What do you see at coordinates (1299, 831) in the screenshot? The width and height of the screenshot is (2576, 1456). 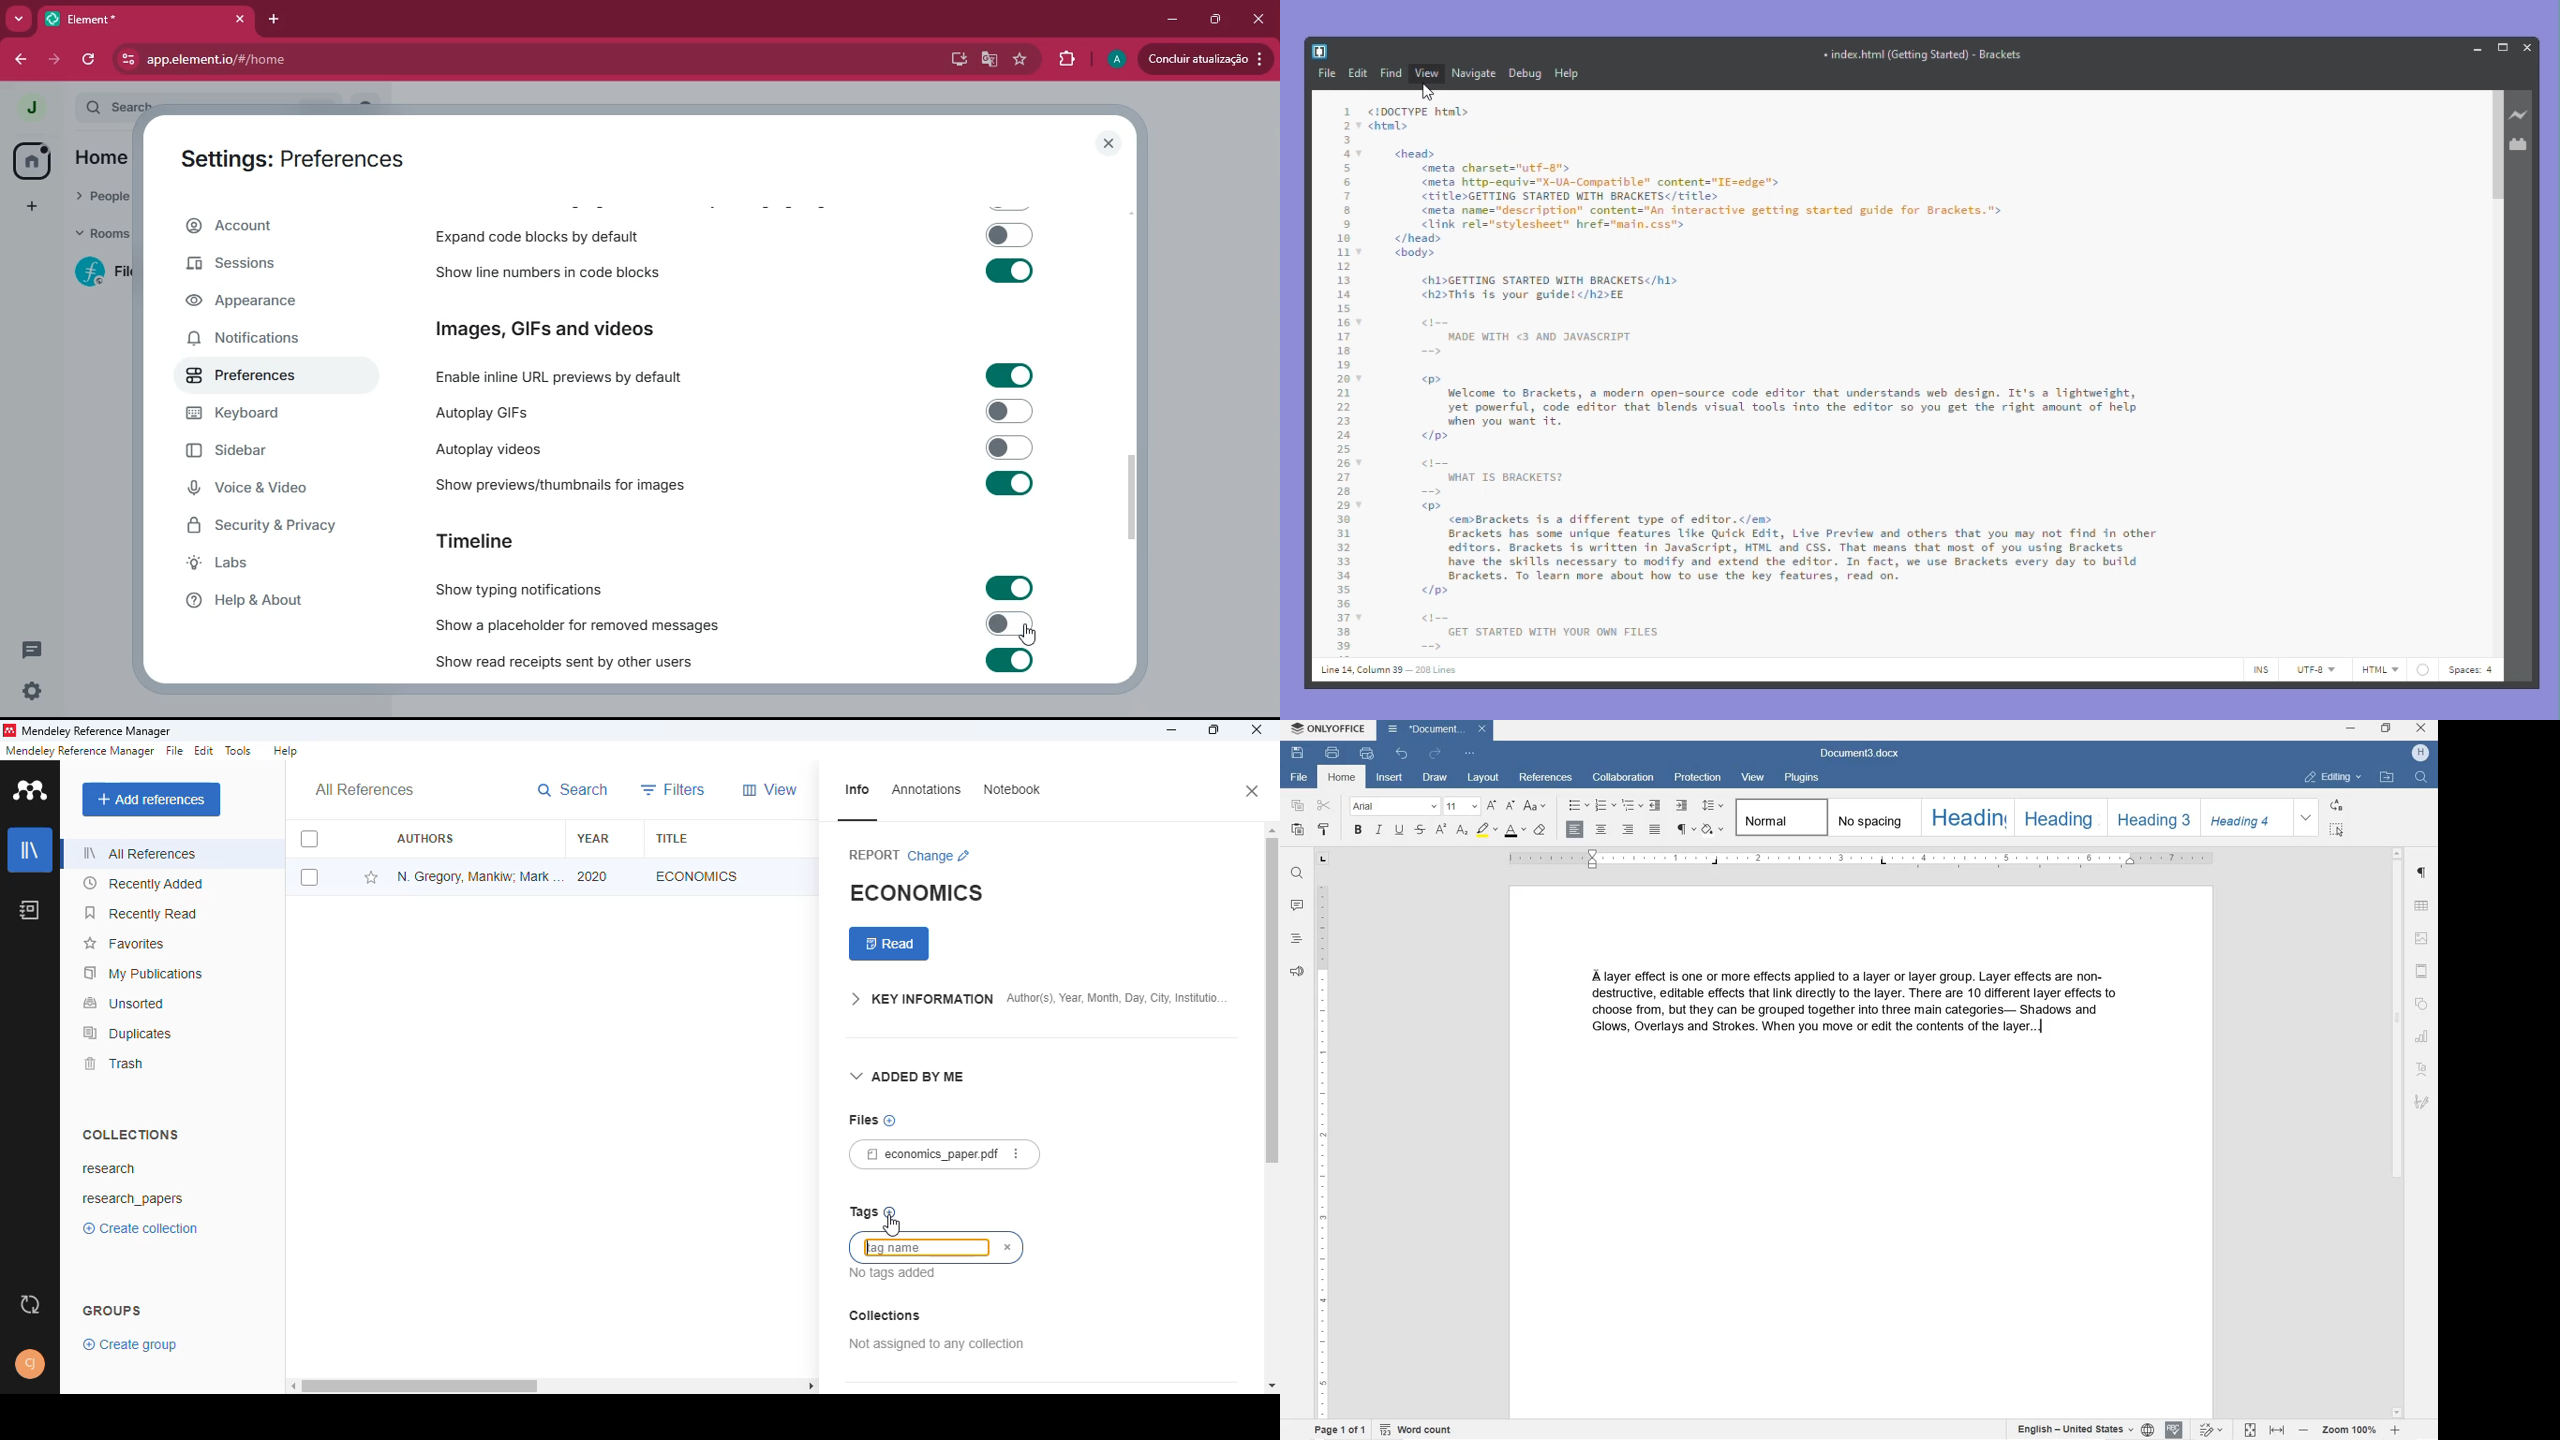 I see `PASTE` at bounding box center [1299, 831].